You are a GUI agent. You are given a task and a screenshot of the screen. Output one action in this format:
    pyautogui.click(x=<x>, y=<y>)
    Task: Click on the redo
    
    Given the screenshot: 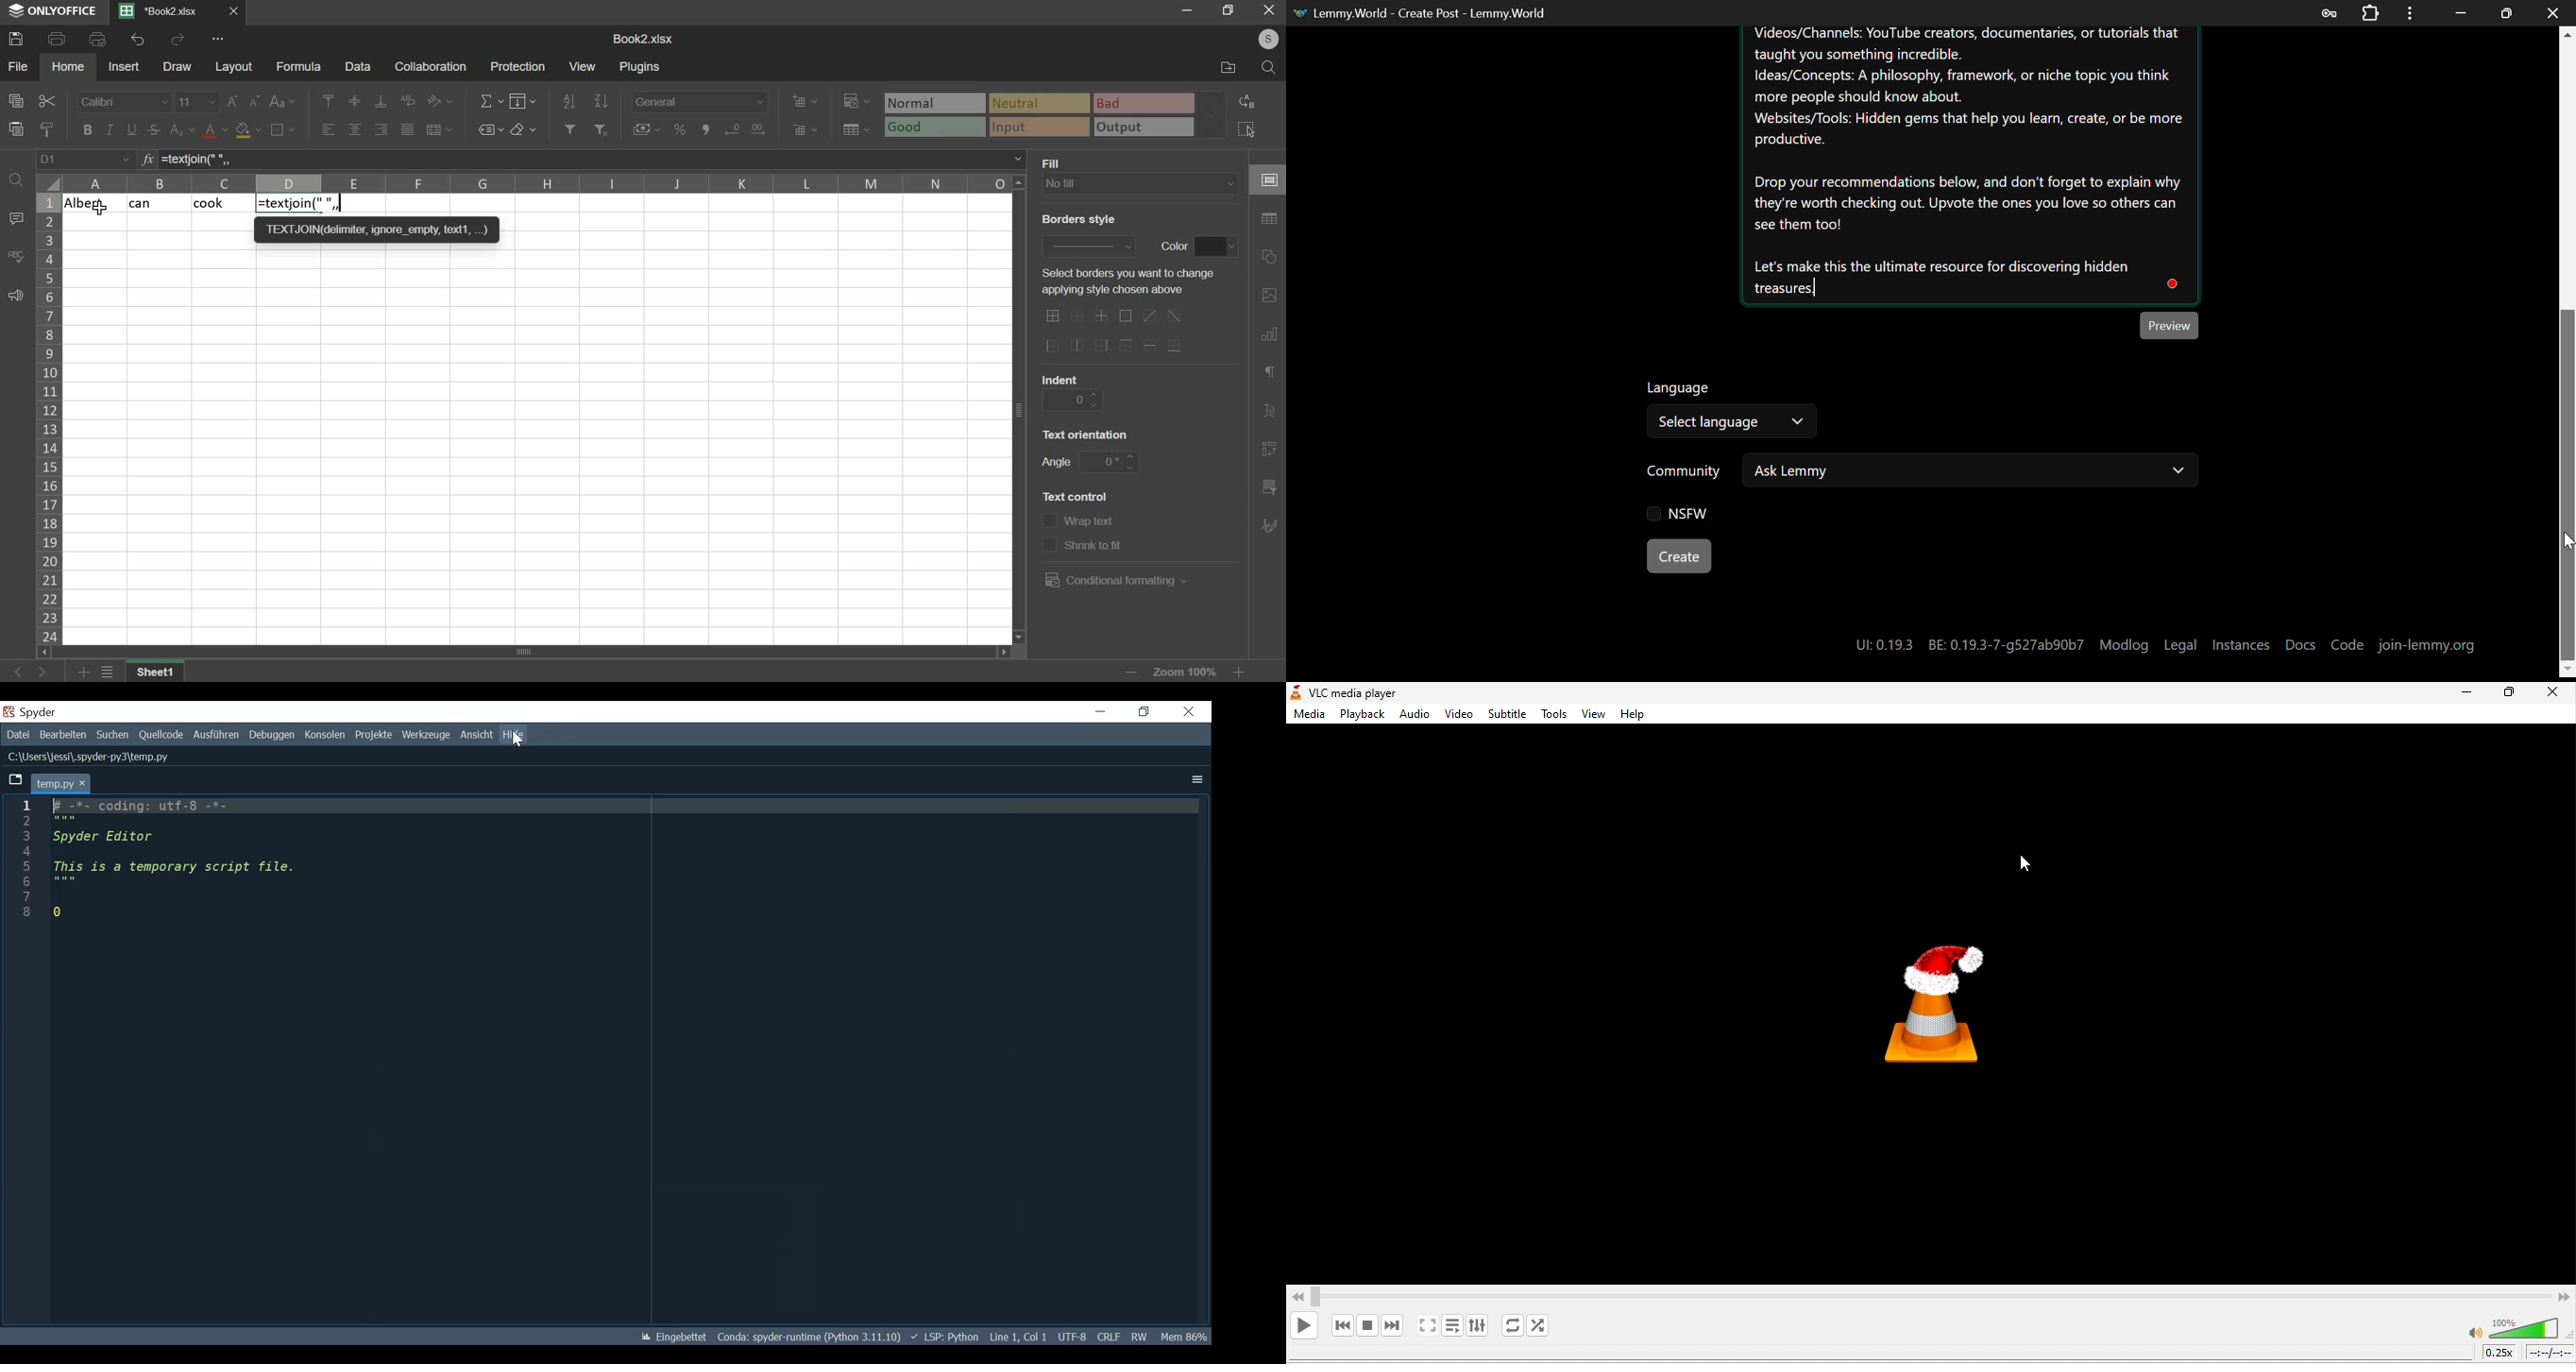 What is the action you would take?
    pyautogui.click(x=179, y=40)
    